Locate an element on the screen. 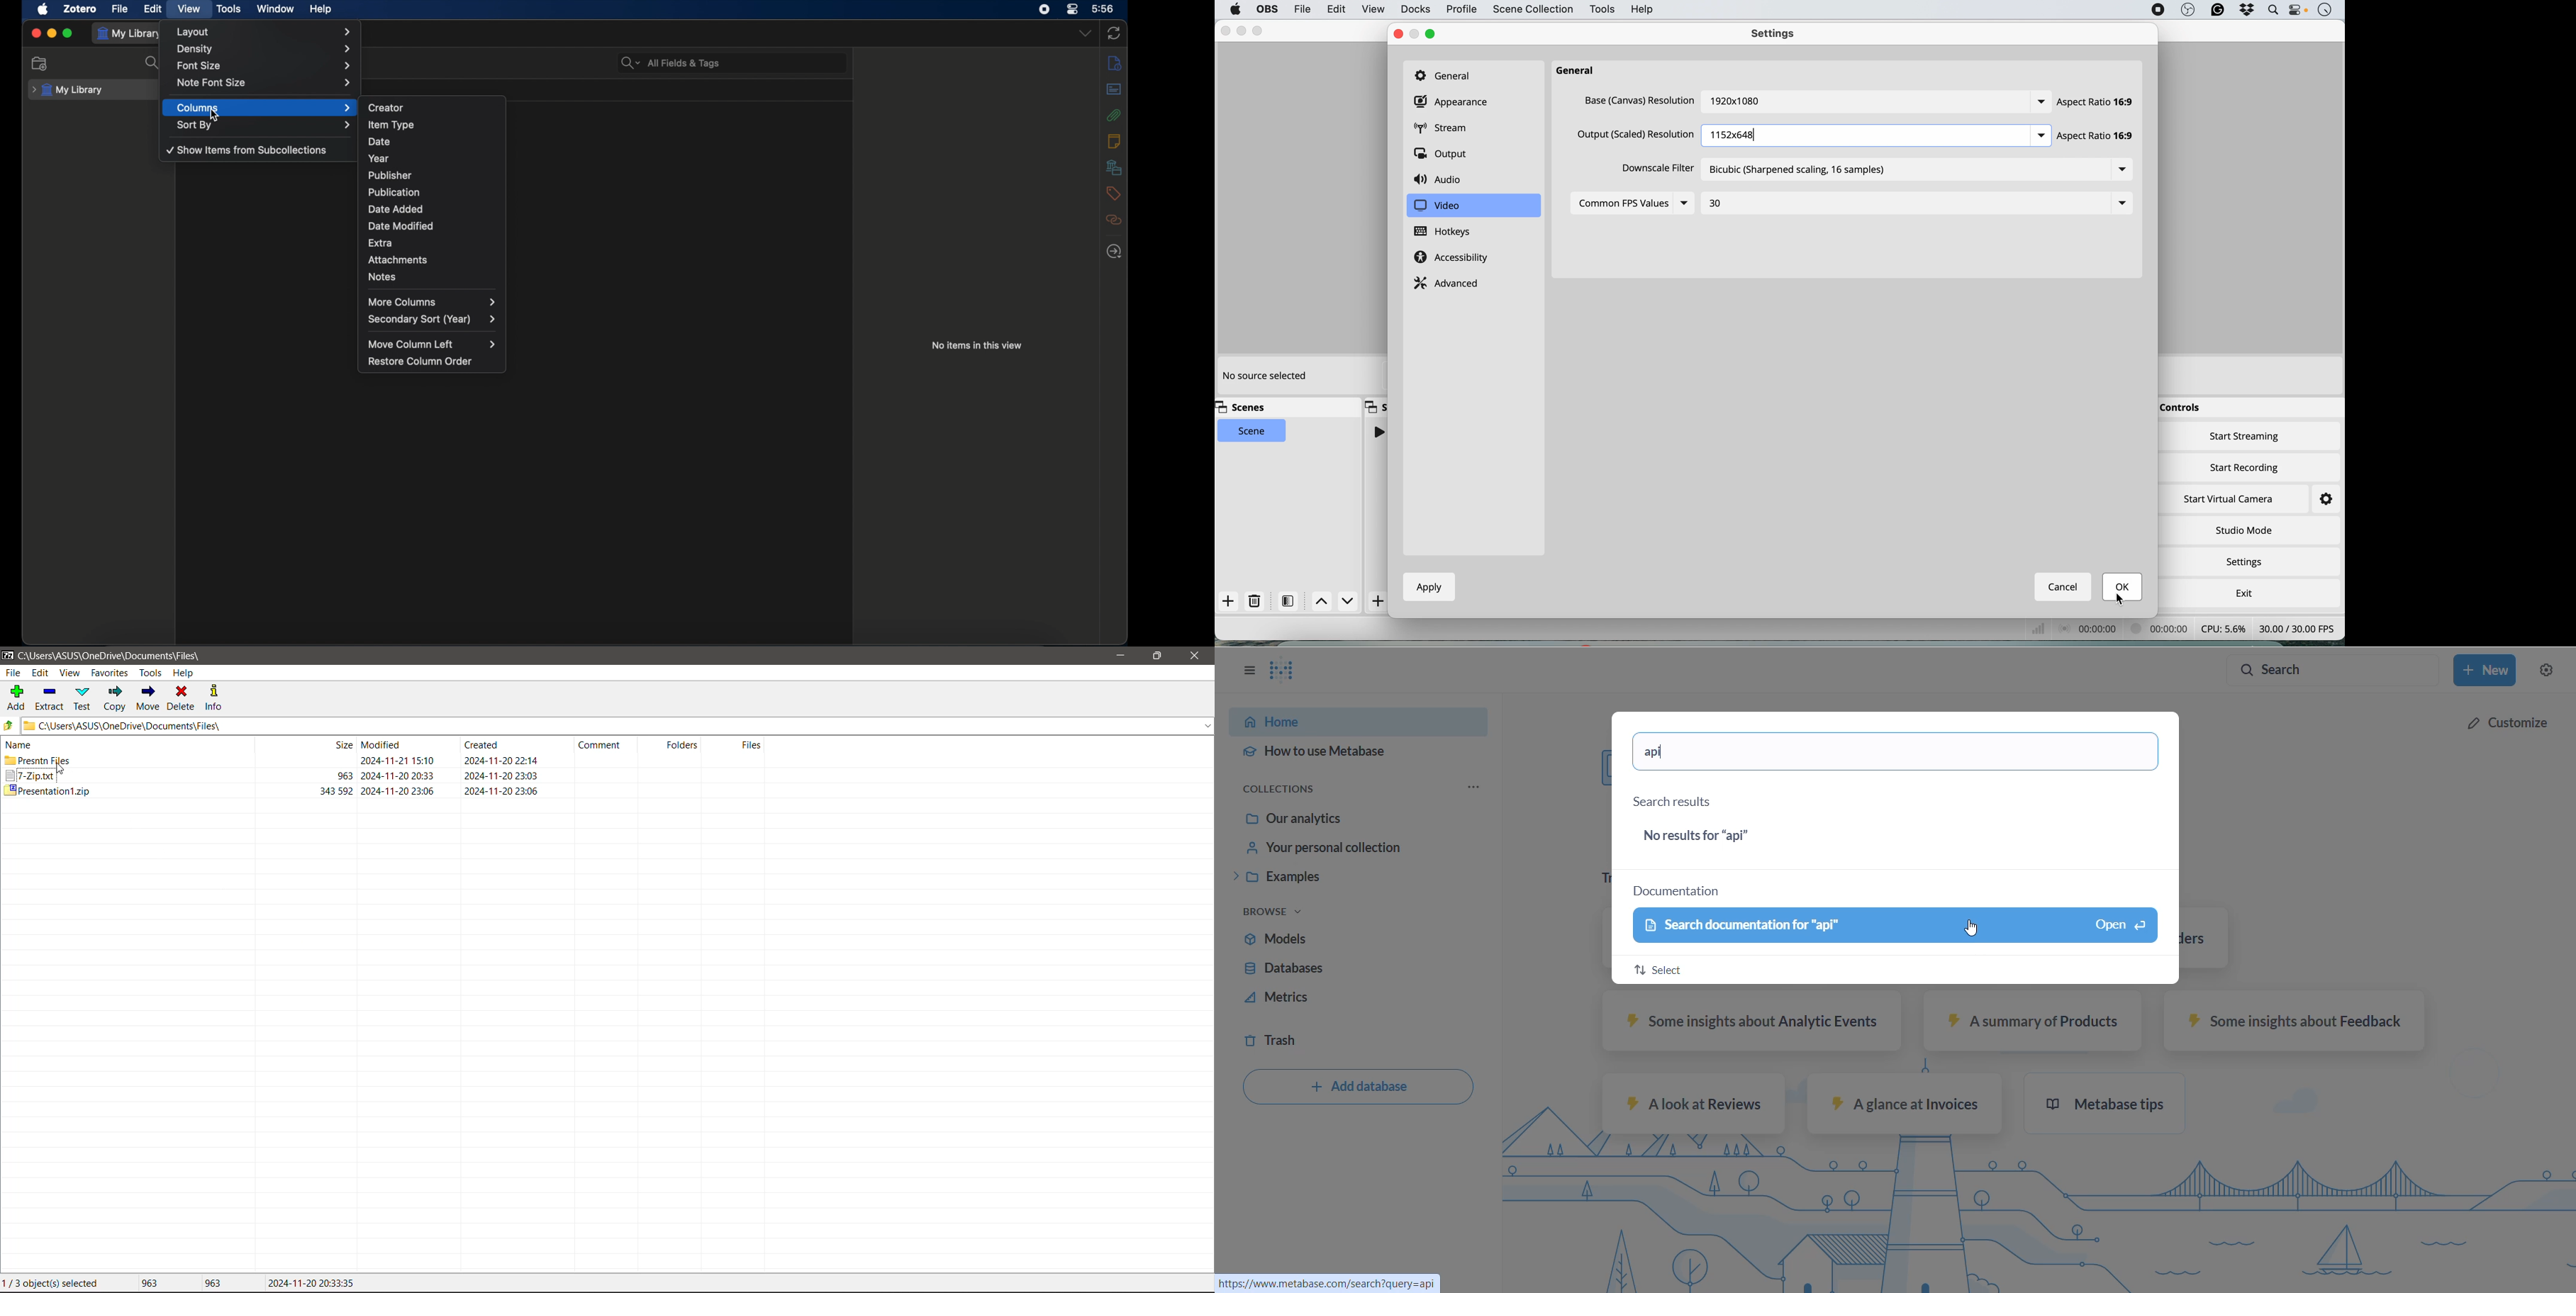  Destination Folder where the file is copied to is located at coordinates (385, 760).